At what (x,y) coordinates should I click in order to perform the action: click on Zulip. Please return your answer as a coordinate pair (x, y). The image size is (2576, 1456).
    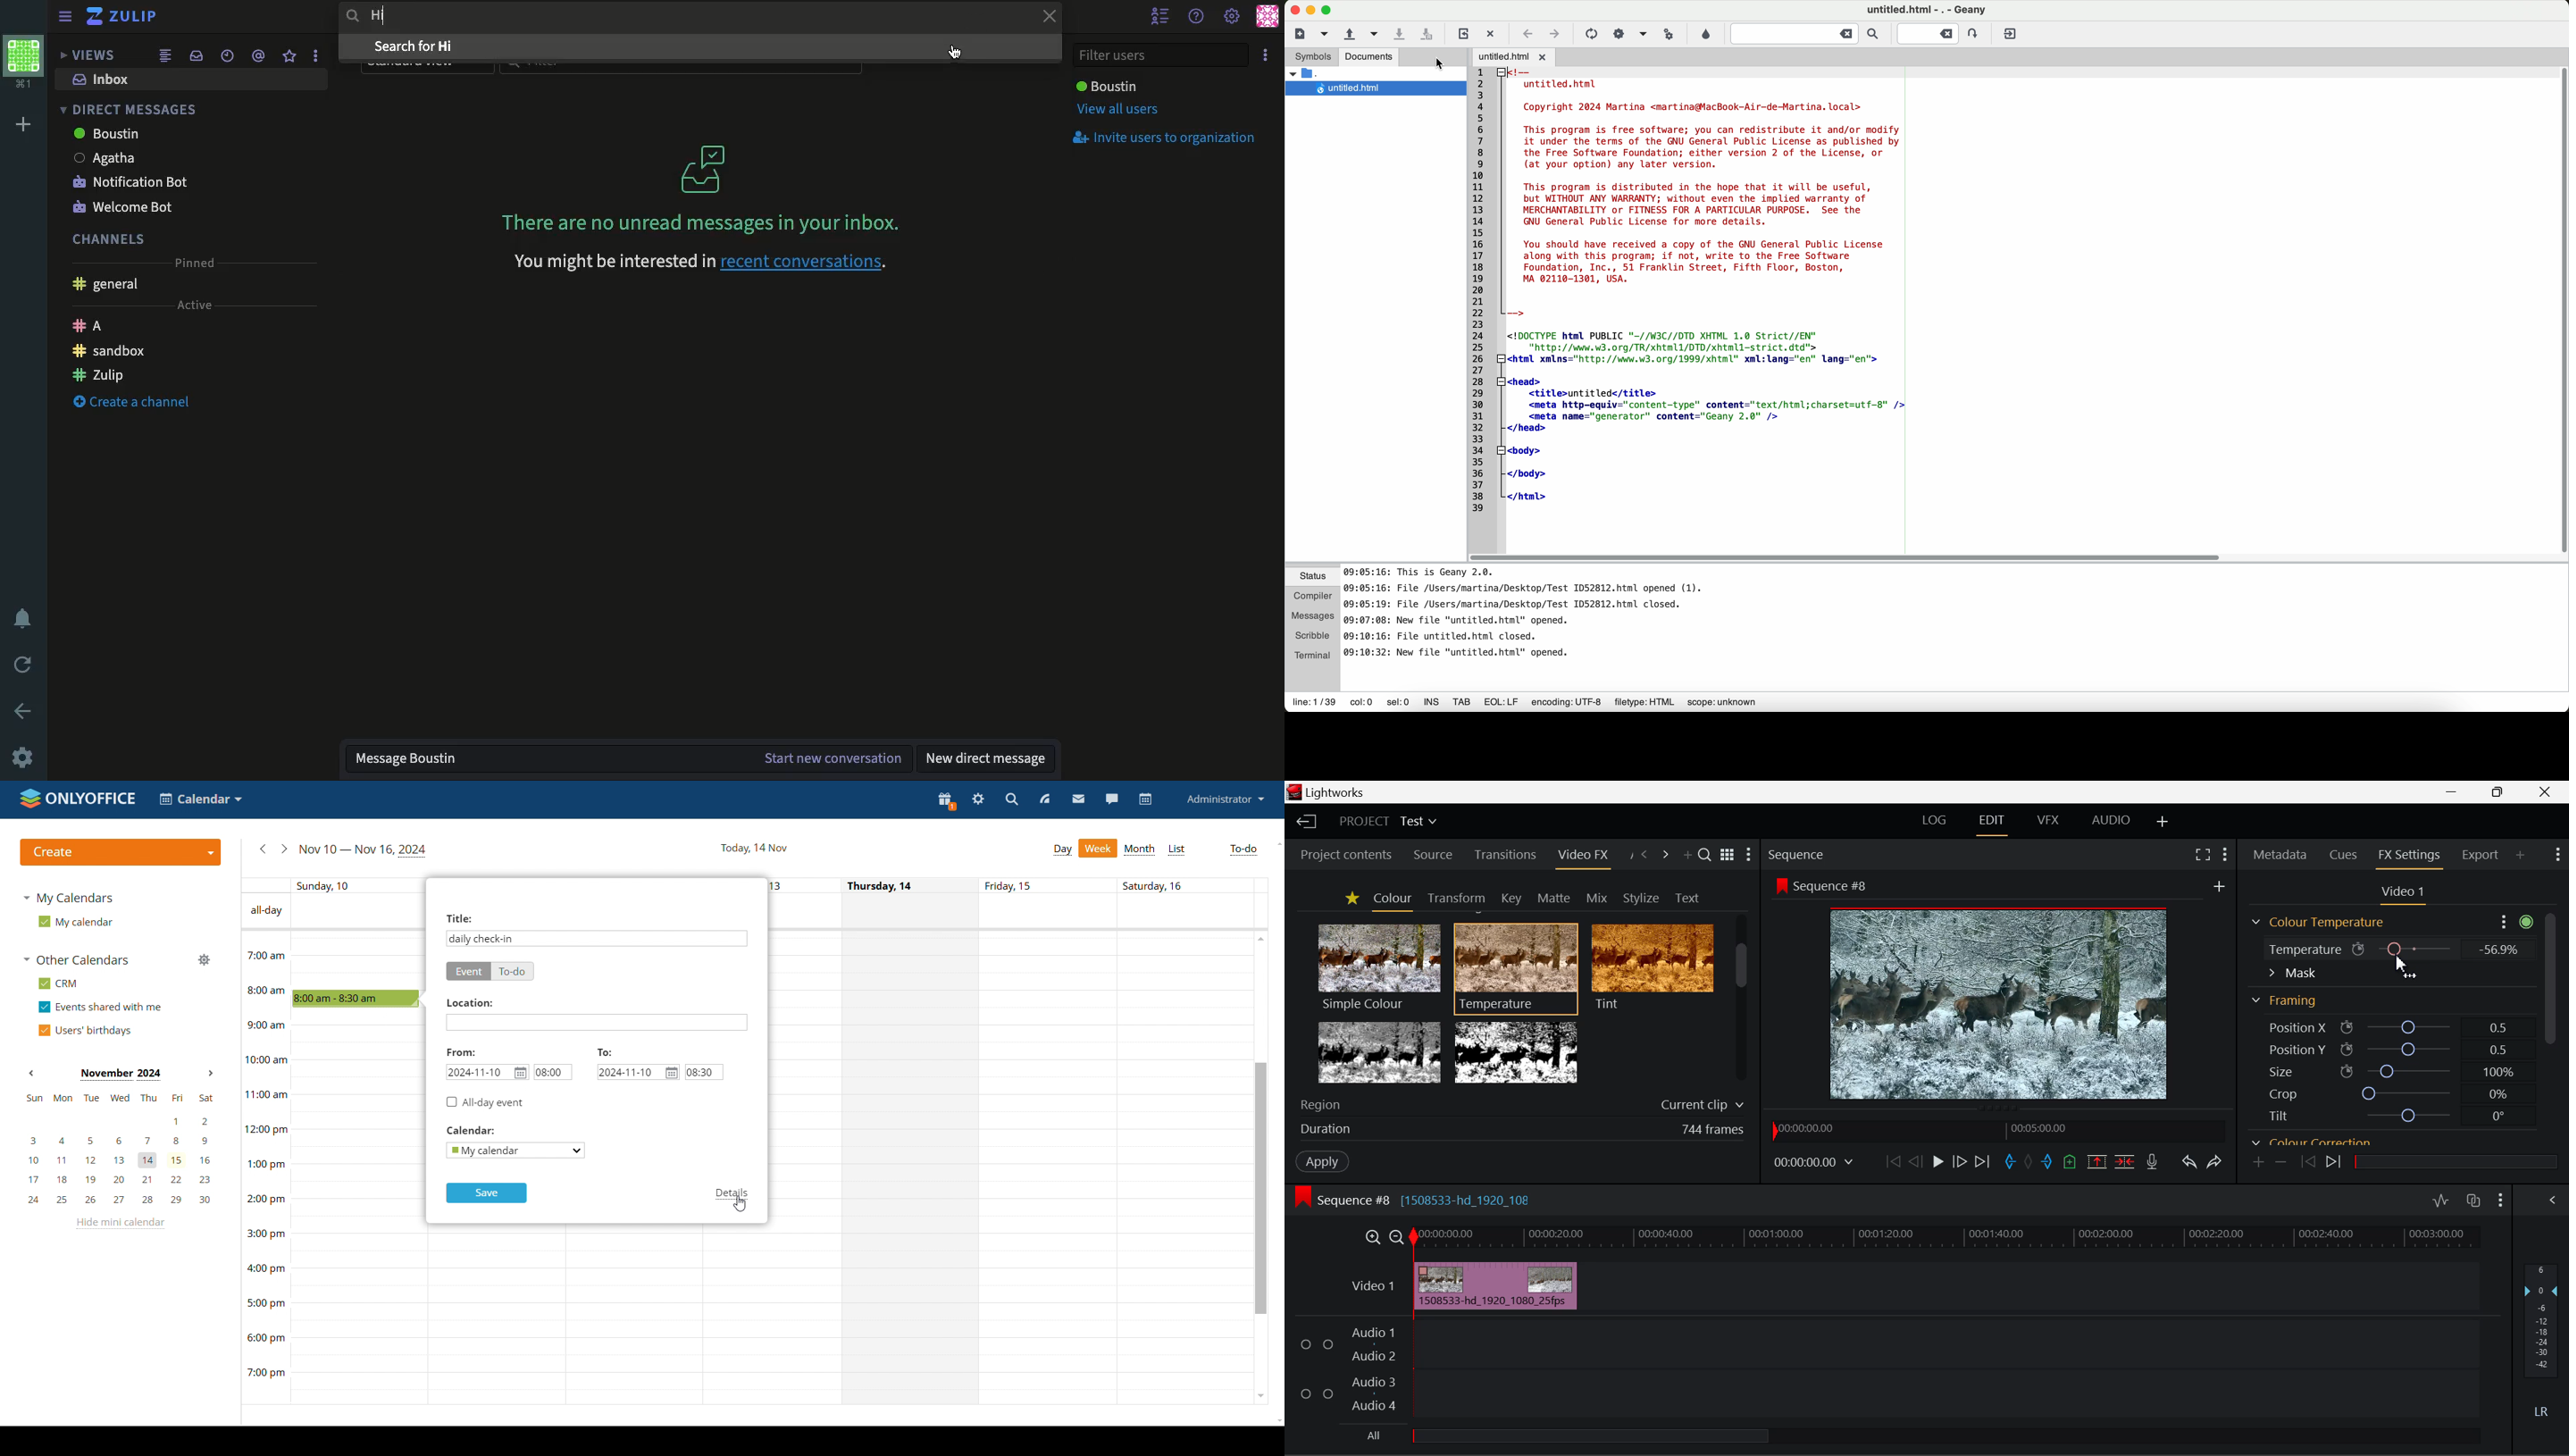
    Looking at the image, I should click on (101, 375).